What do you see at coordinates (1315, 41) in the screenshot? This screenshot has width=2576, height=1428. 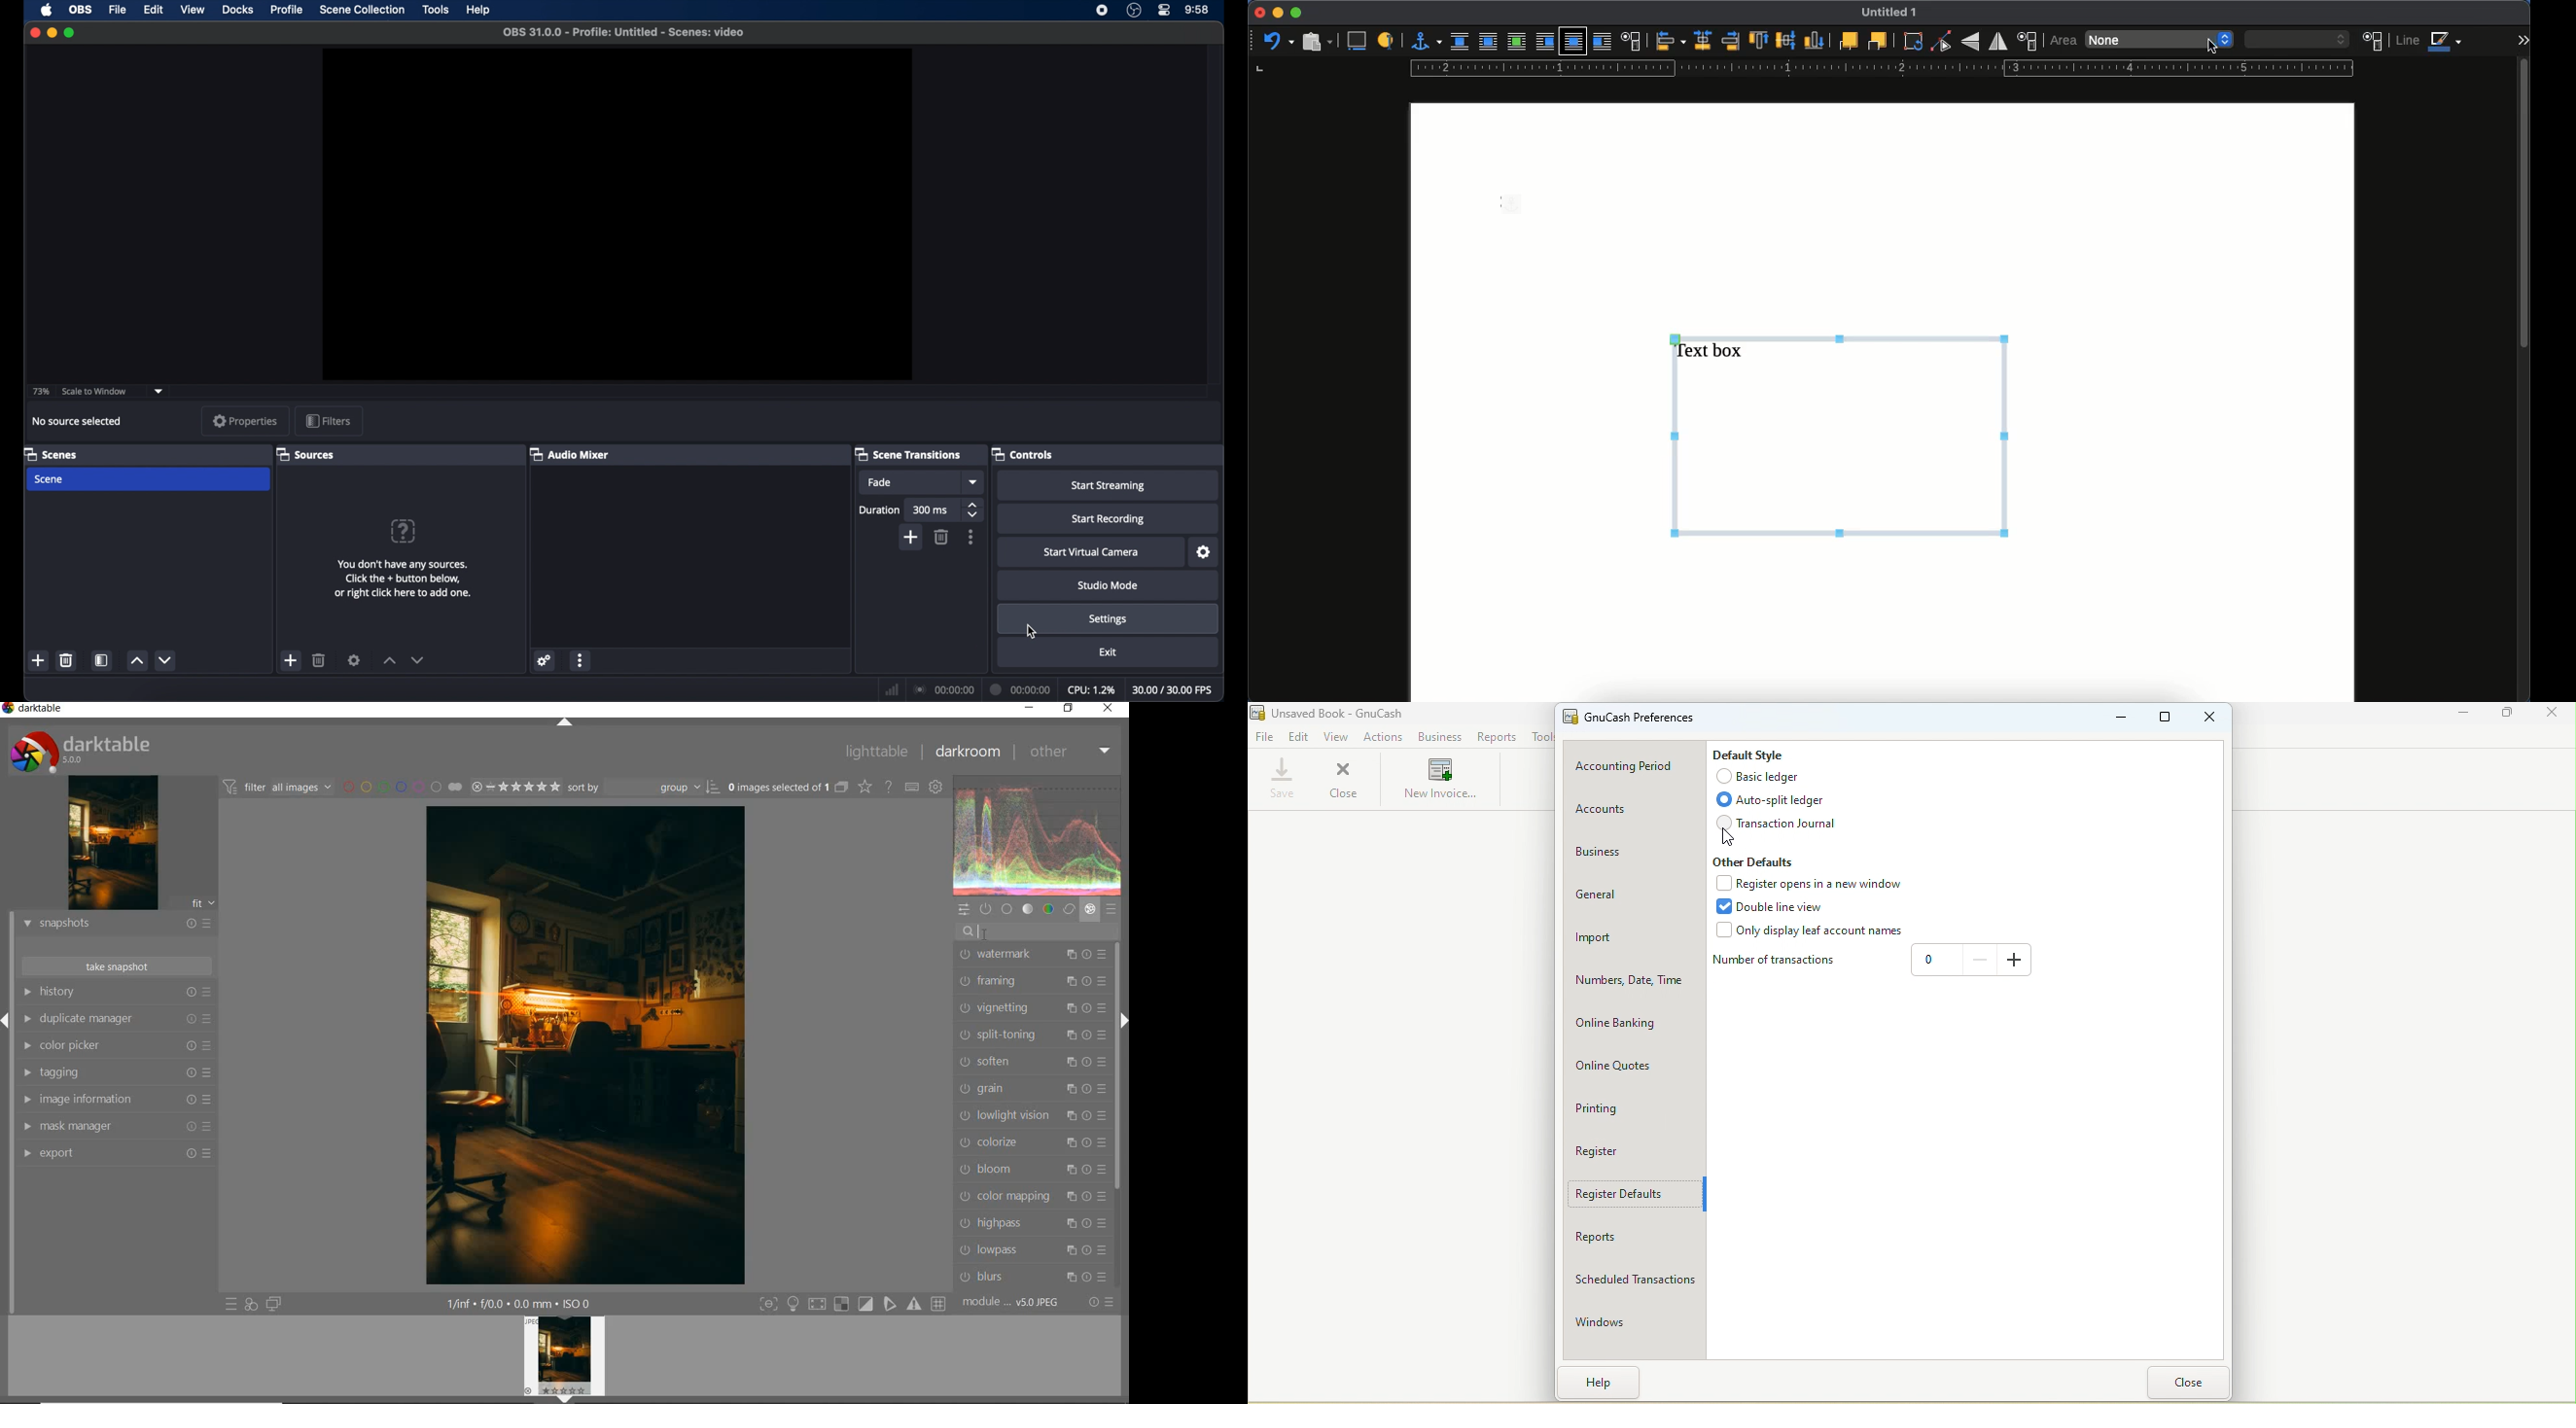 I see `paste` at bounding box center [1315, 41].